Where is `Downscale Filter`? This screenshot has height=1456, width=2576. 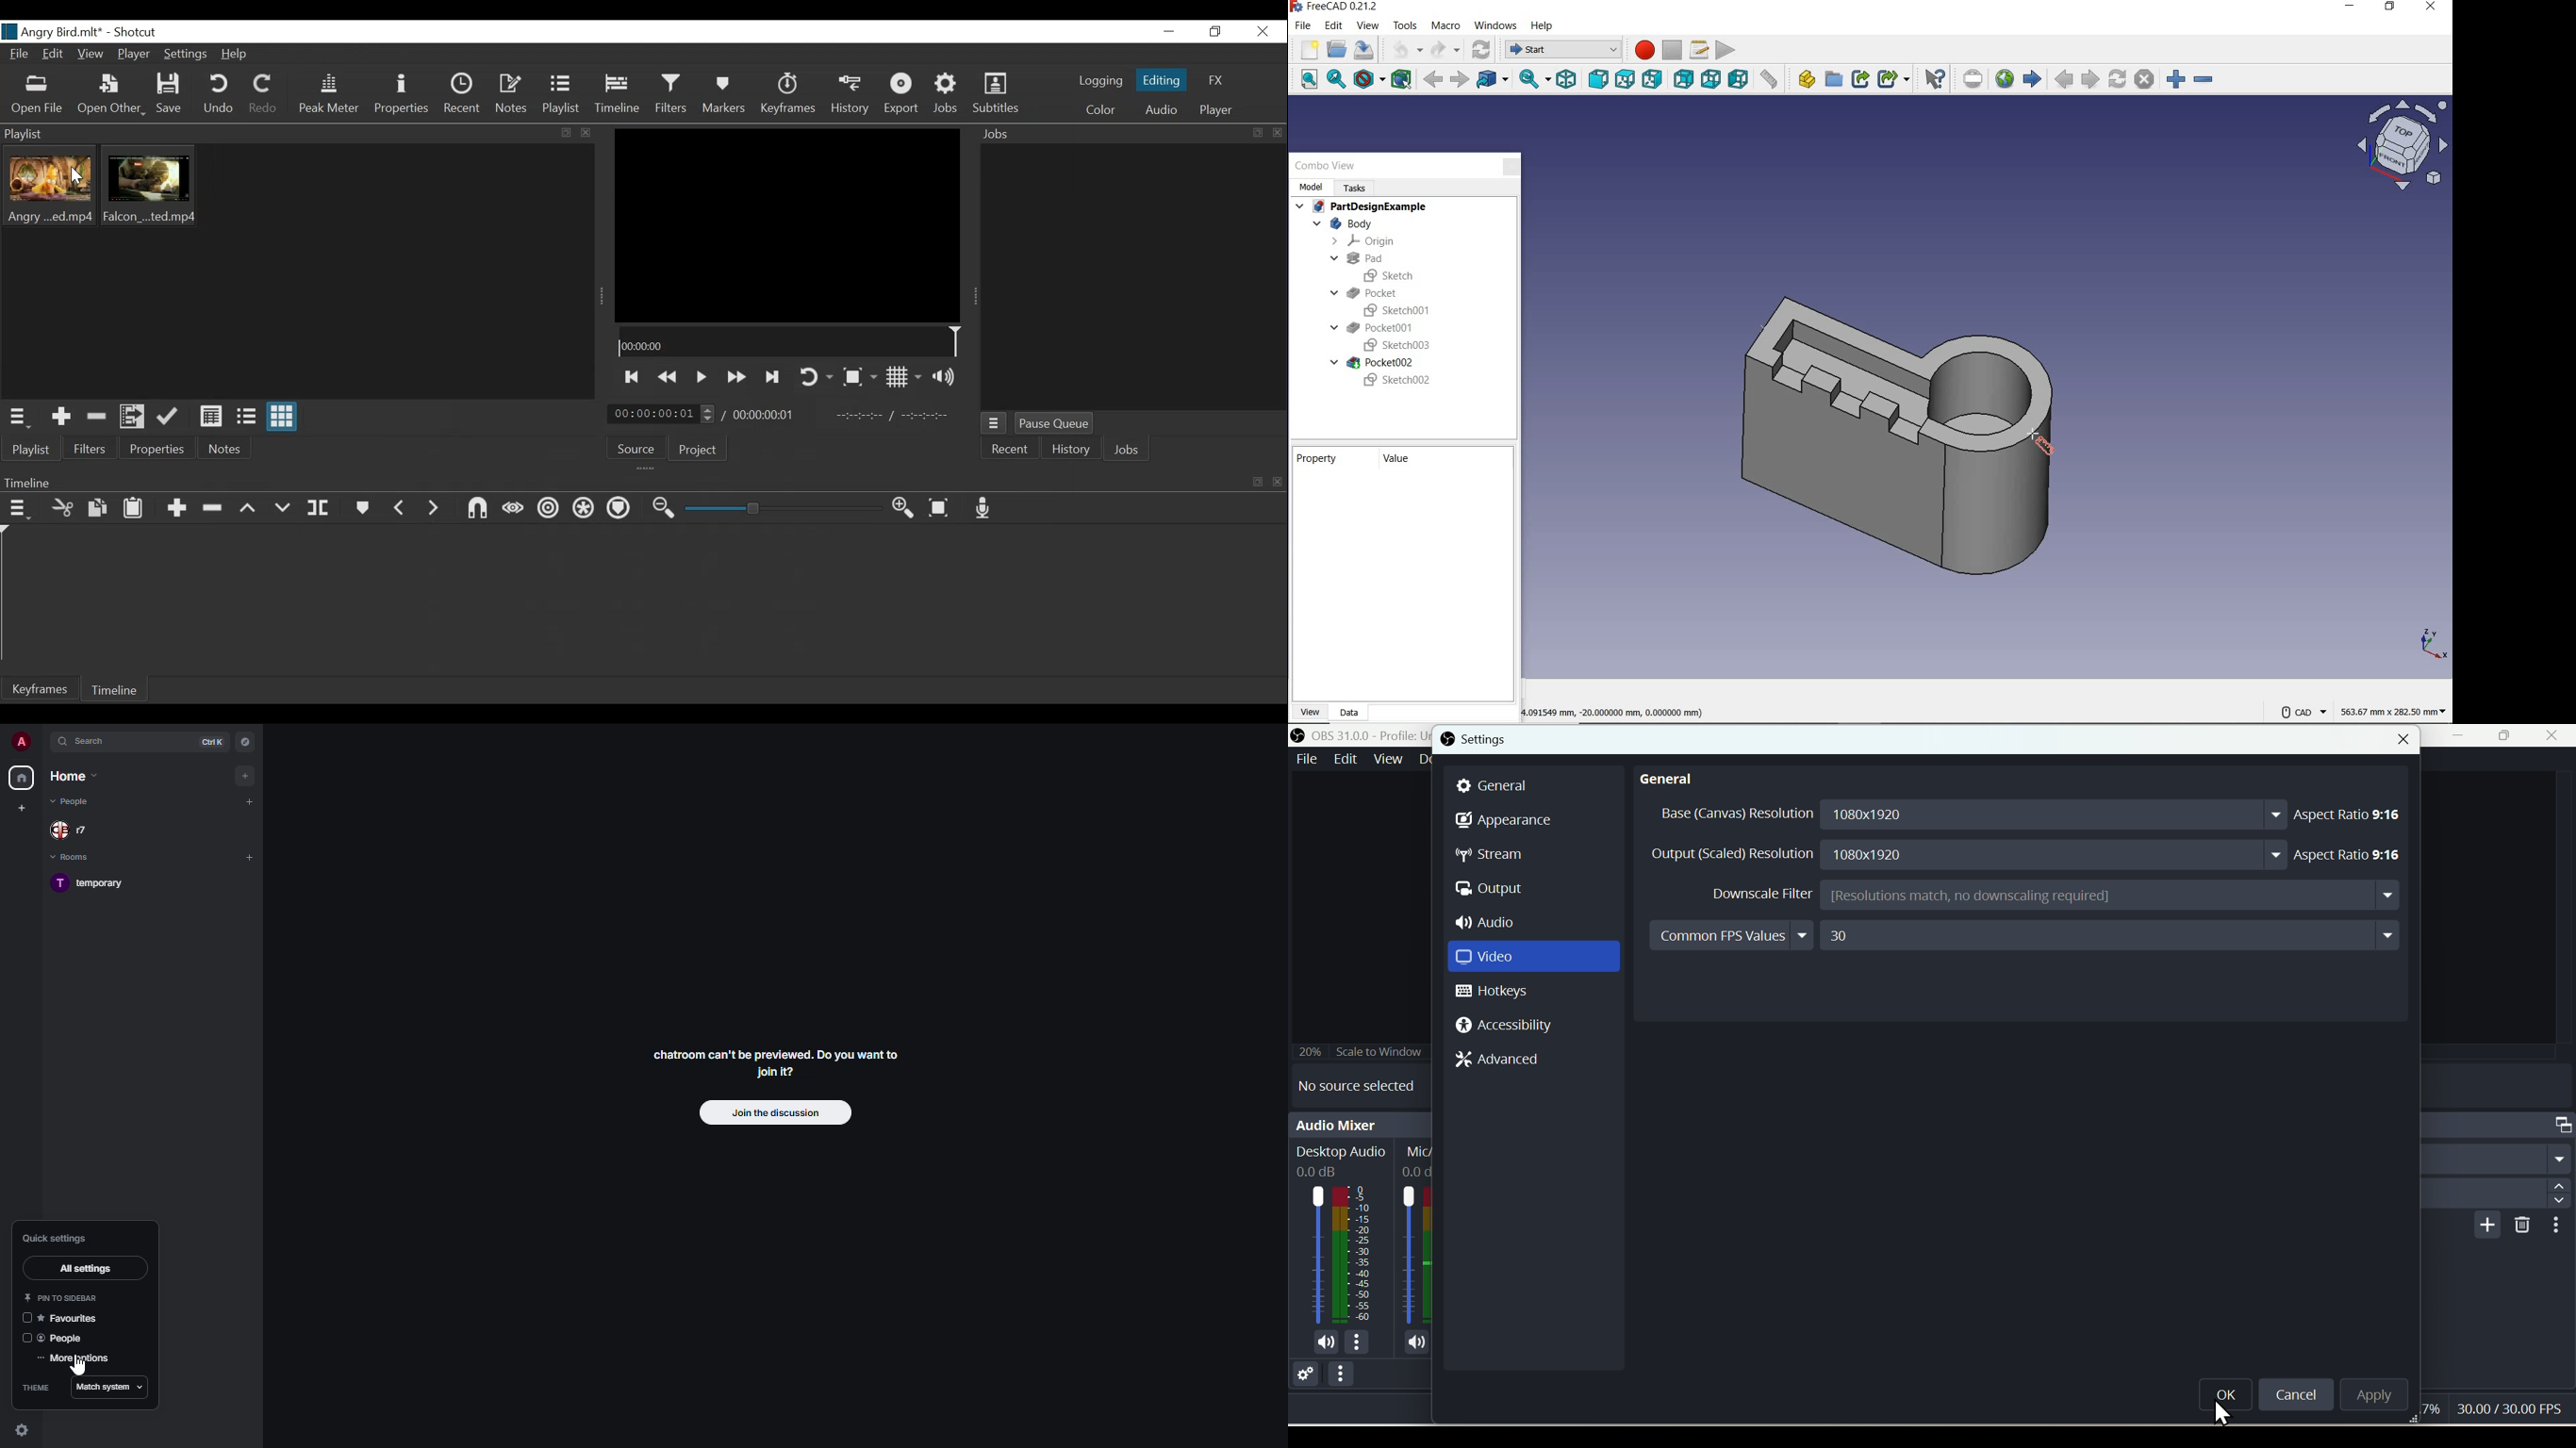 Downscale Filter is located at coordinates (2053, 896).